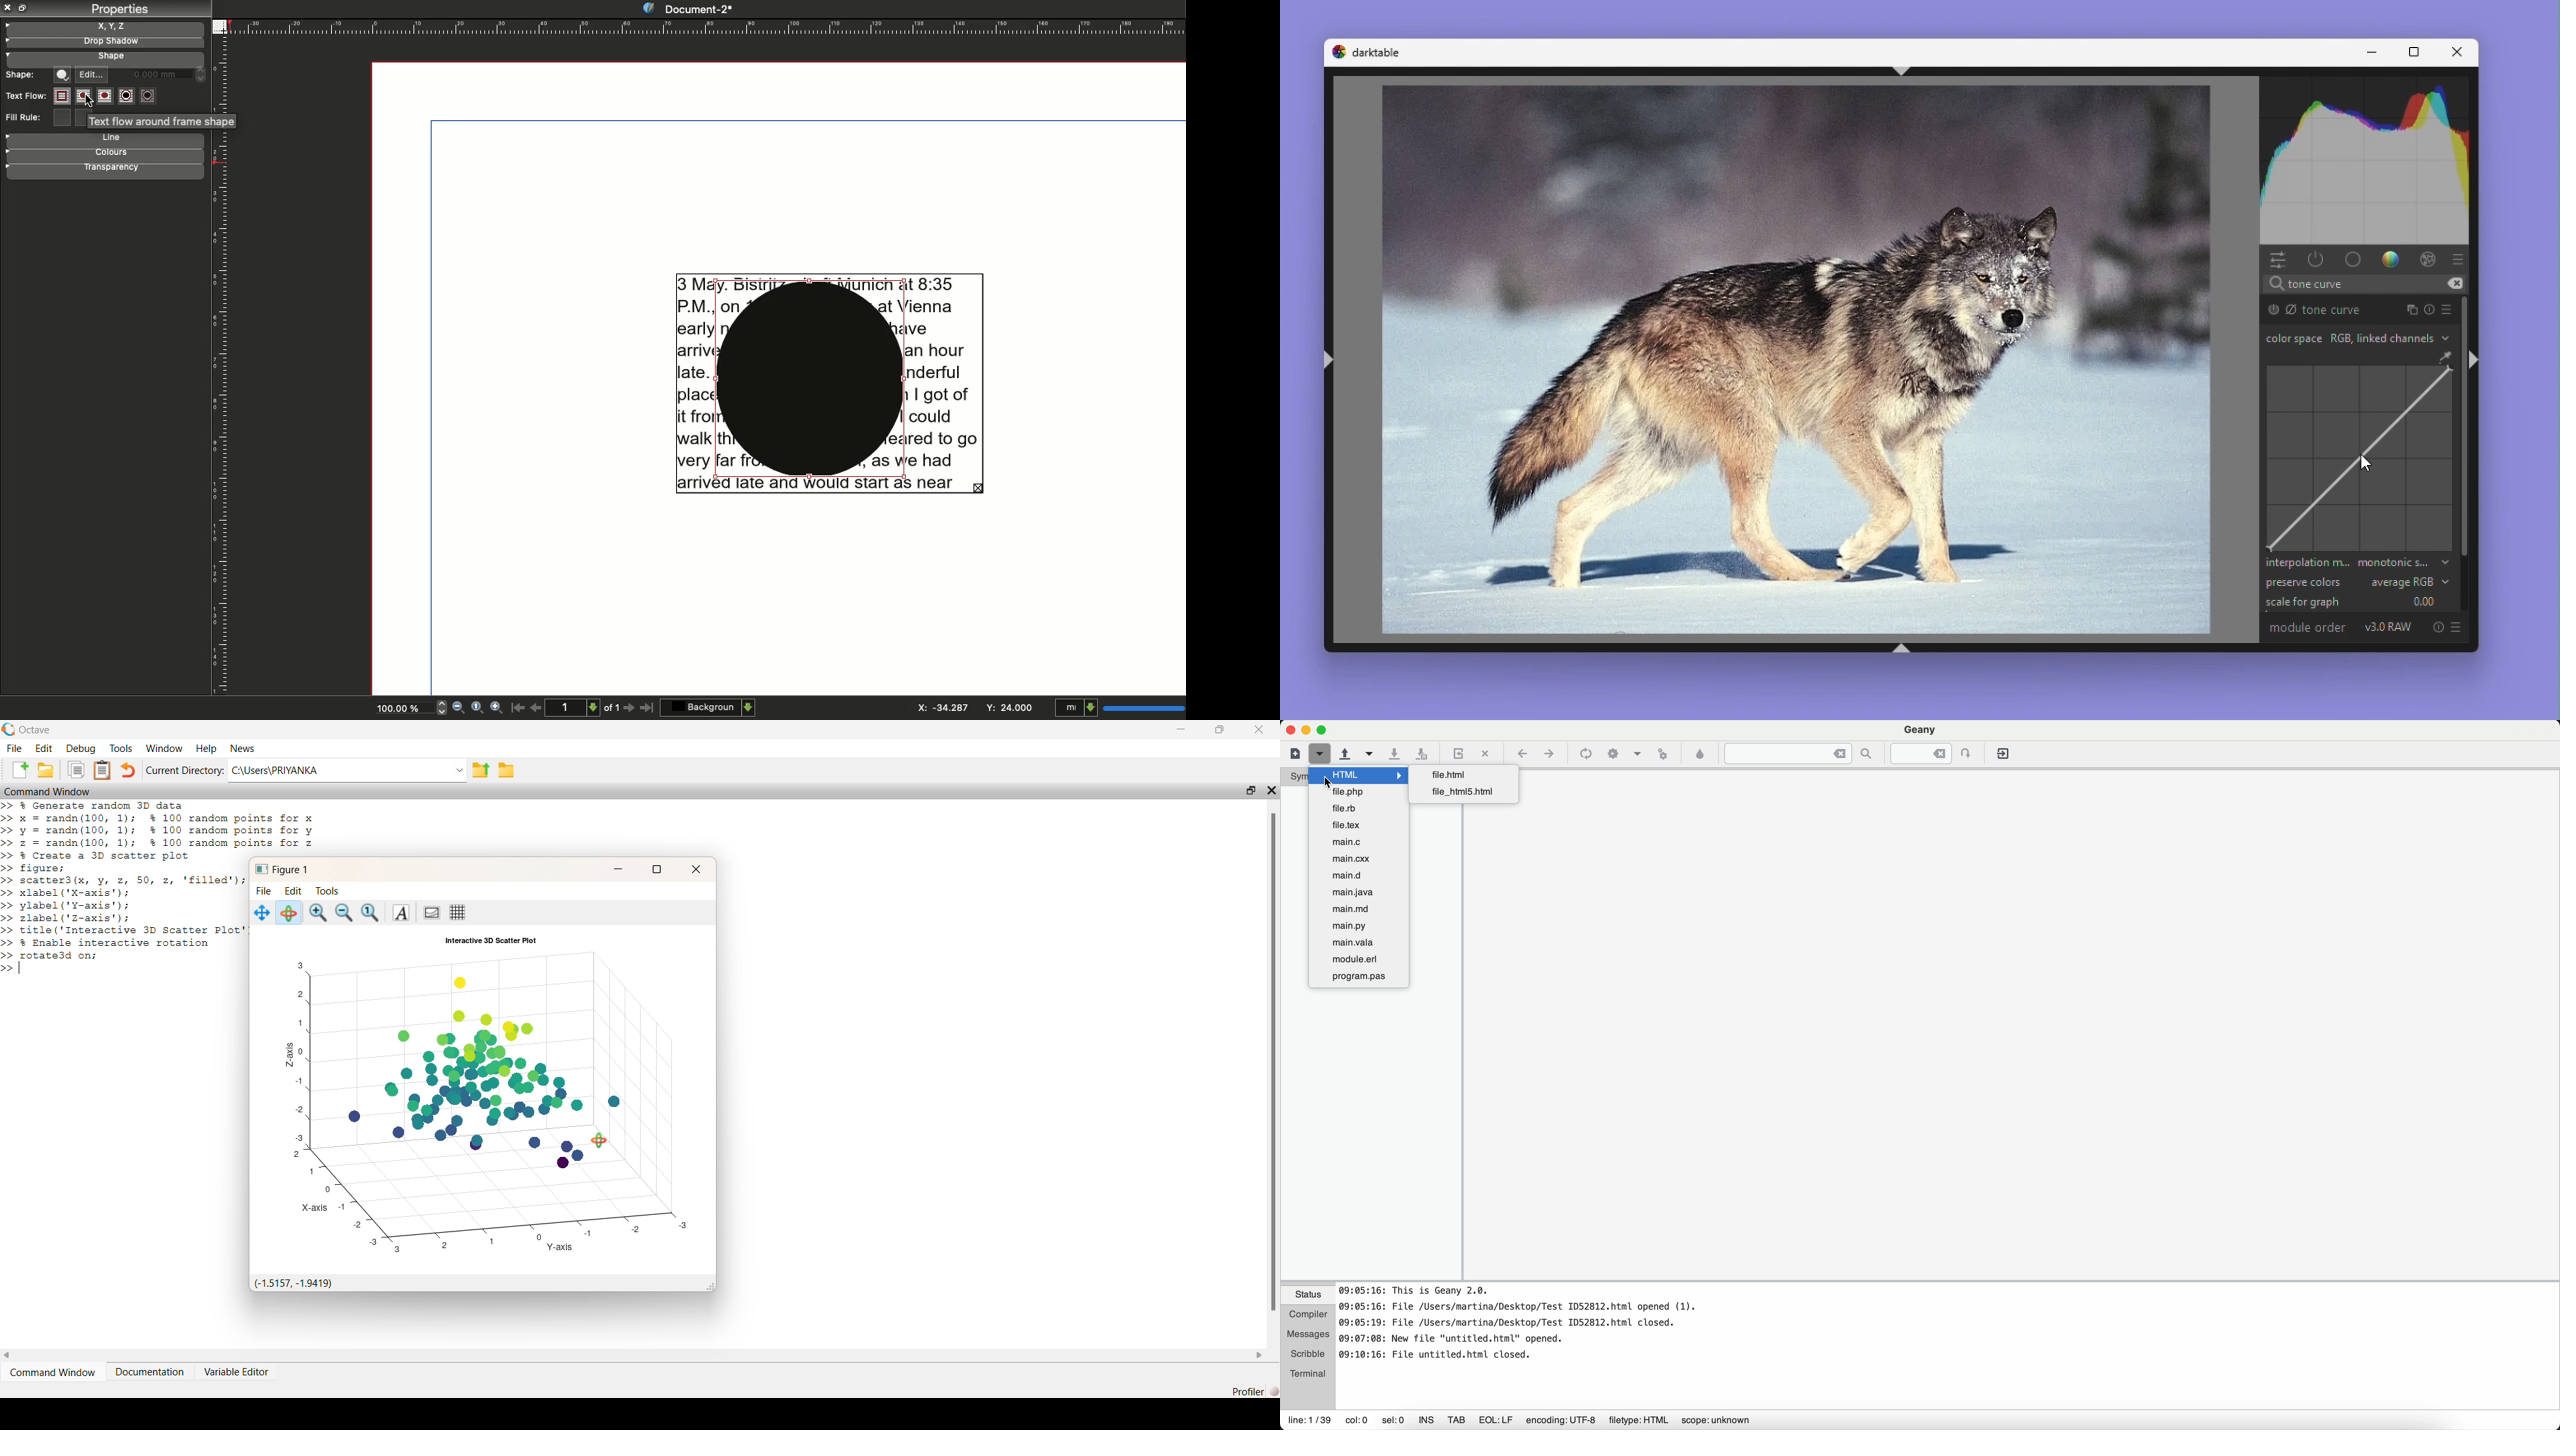 This screenshot has width=2576, height=1456. I want to click on Zoom in, so click(494, 708).